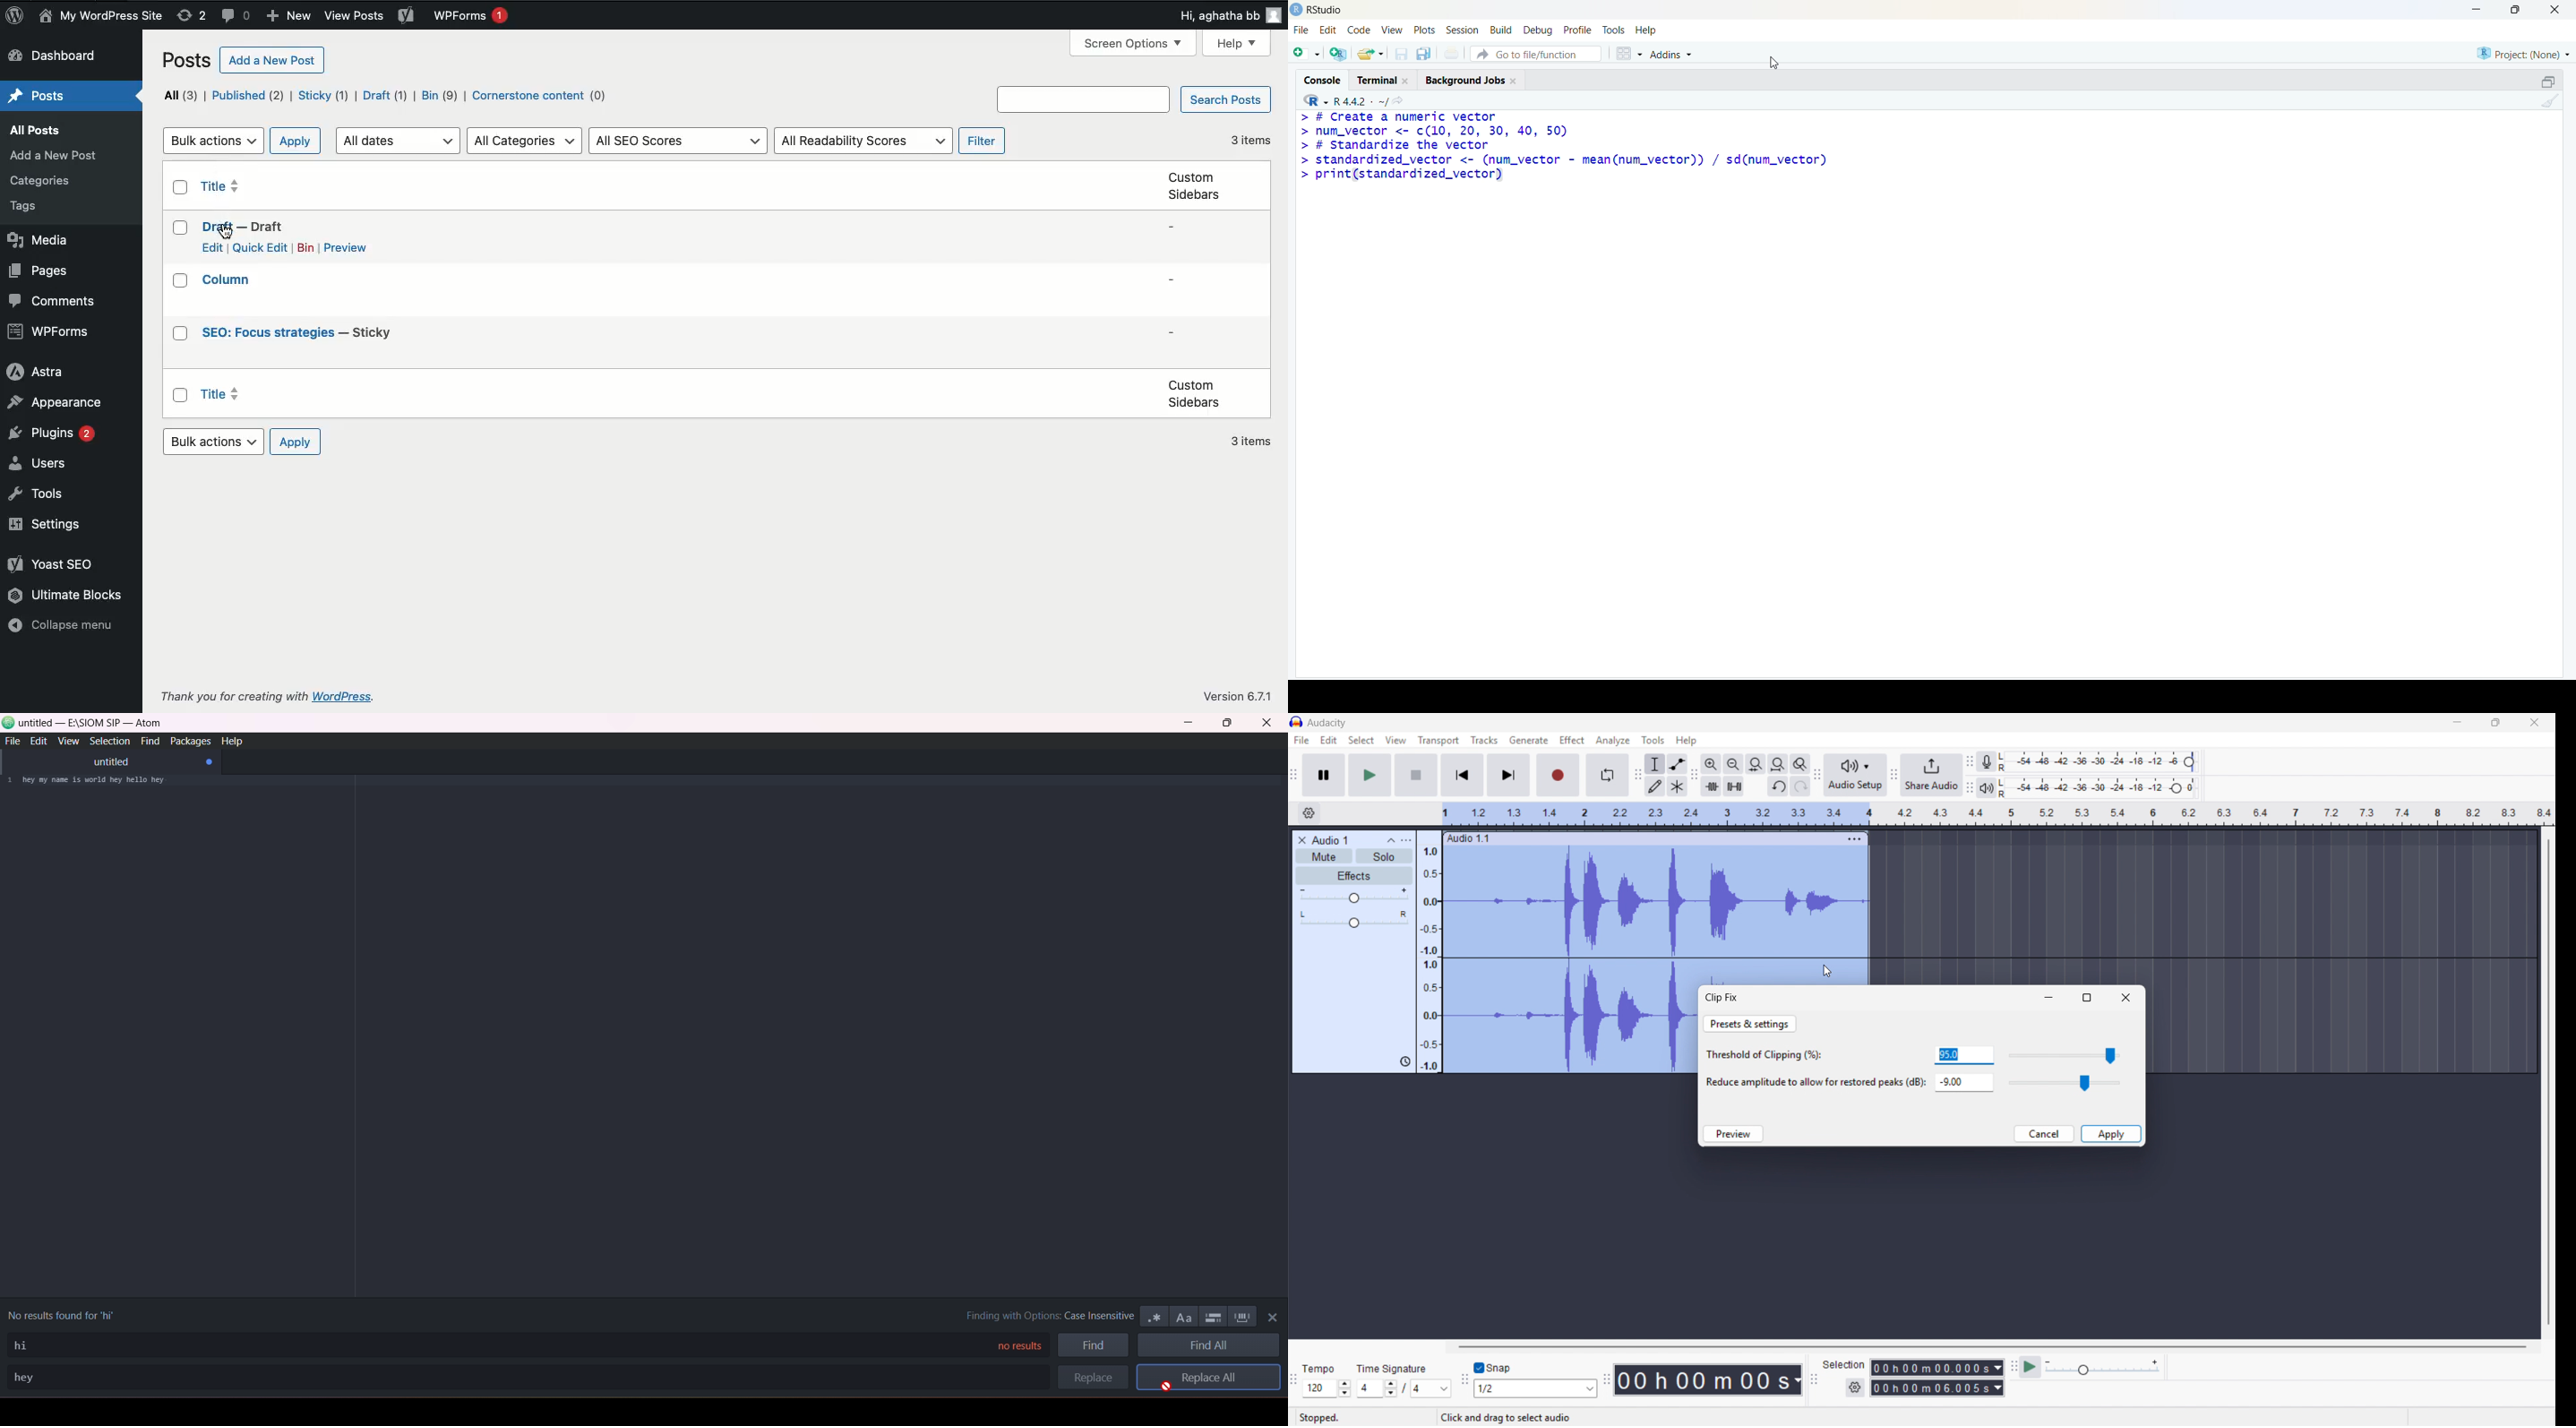 This screenshot has height=1428, width=2576. I want to click on Sticky, so click(326, 95).